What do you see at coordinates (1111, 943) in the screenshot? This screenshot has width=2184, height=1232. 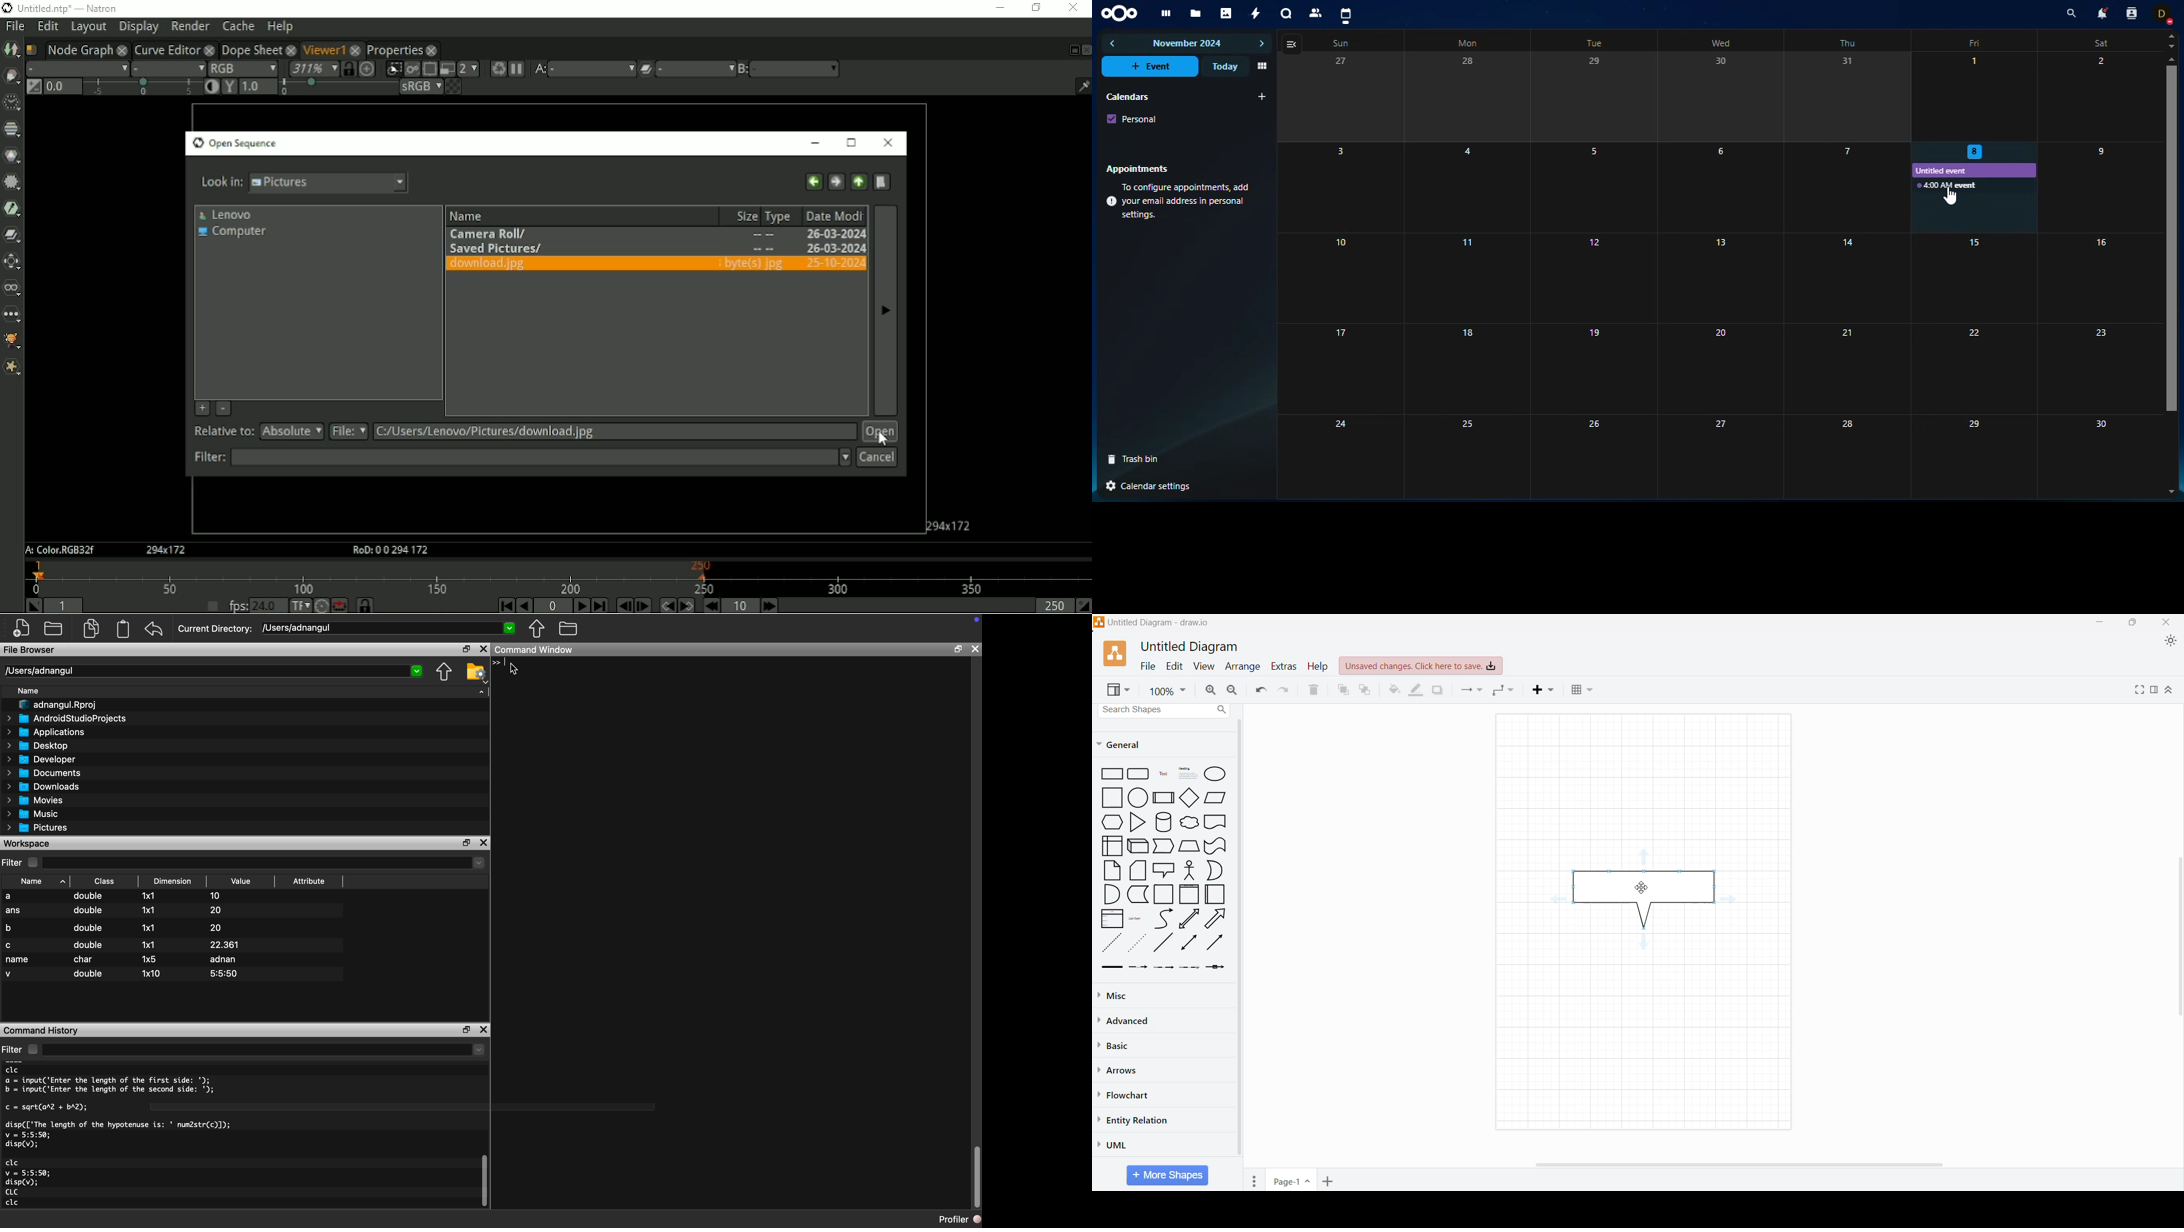 I see `Dotted Line ` at bounding box center [1111, 943].